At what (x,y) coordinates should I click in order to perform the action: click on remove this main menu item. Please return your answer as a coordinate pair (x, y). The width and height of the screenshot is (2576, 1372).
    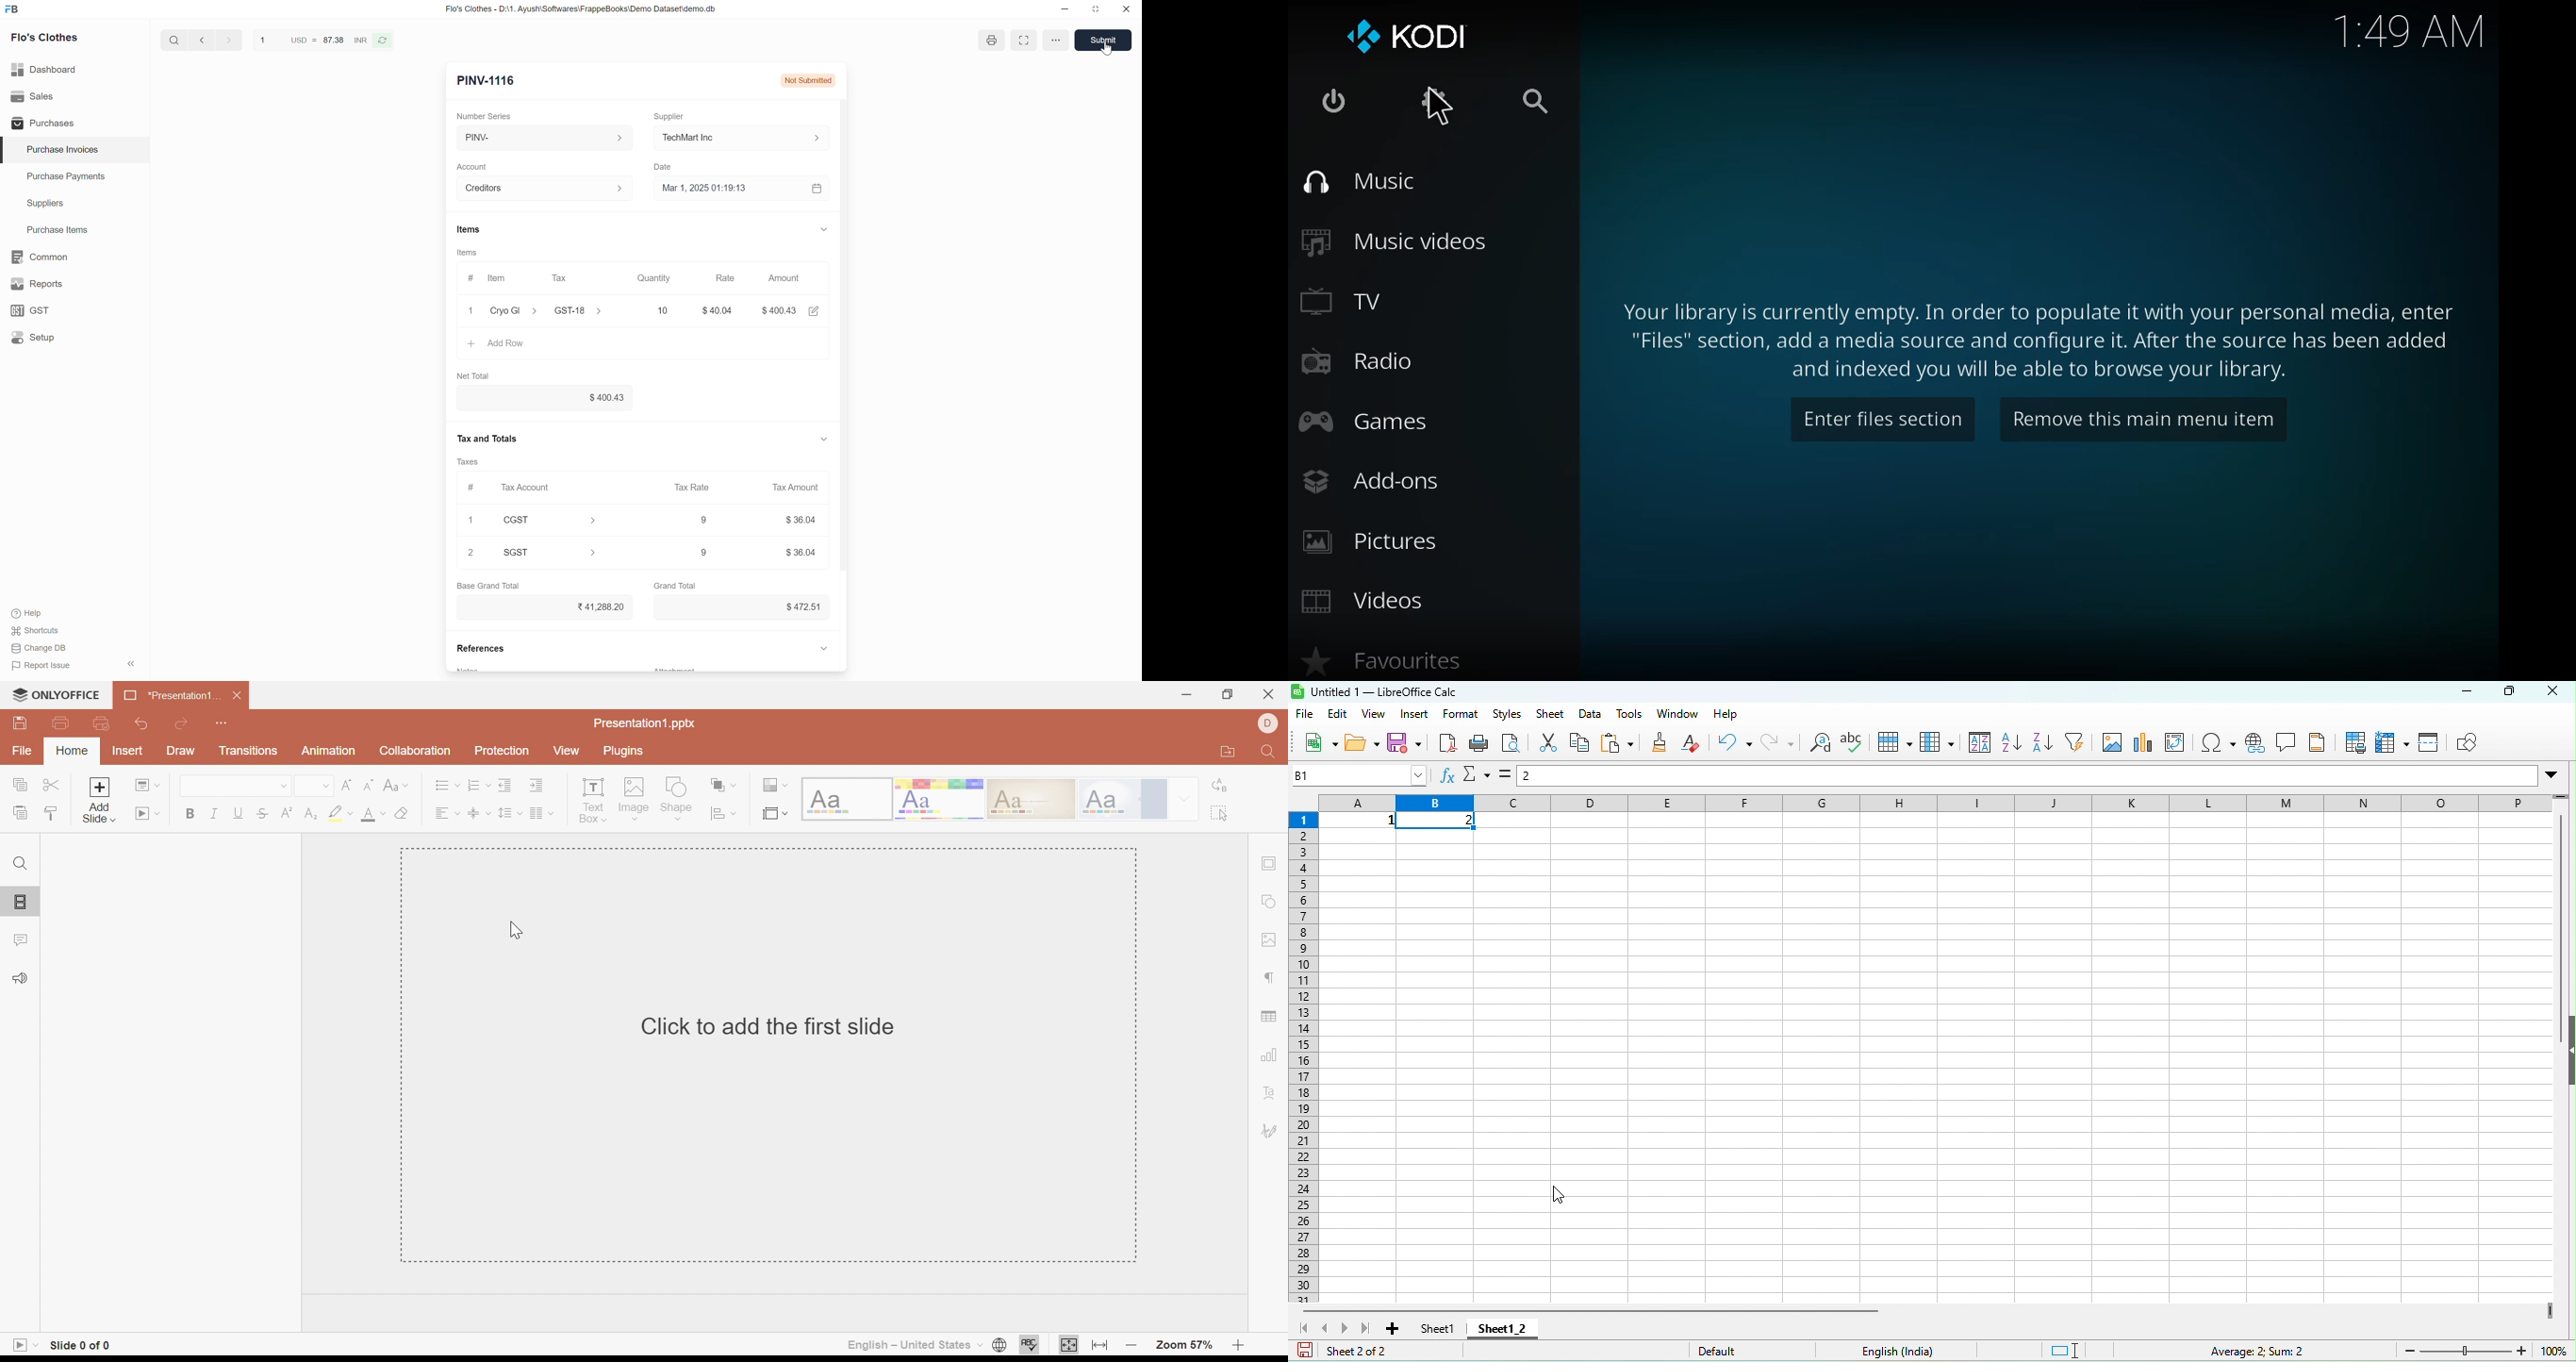
    Looking at the image, I should click on (2143, 423).